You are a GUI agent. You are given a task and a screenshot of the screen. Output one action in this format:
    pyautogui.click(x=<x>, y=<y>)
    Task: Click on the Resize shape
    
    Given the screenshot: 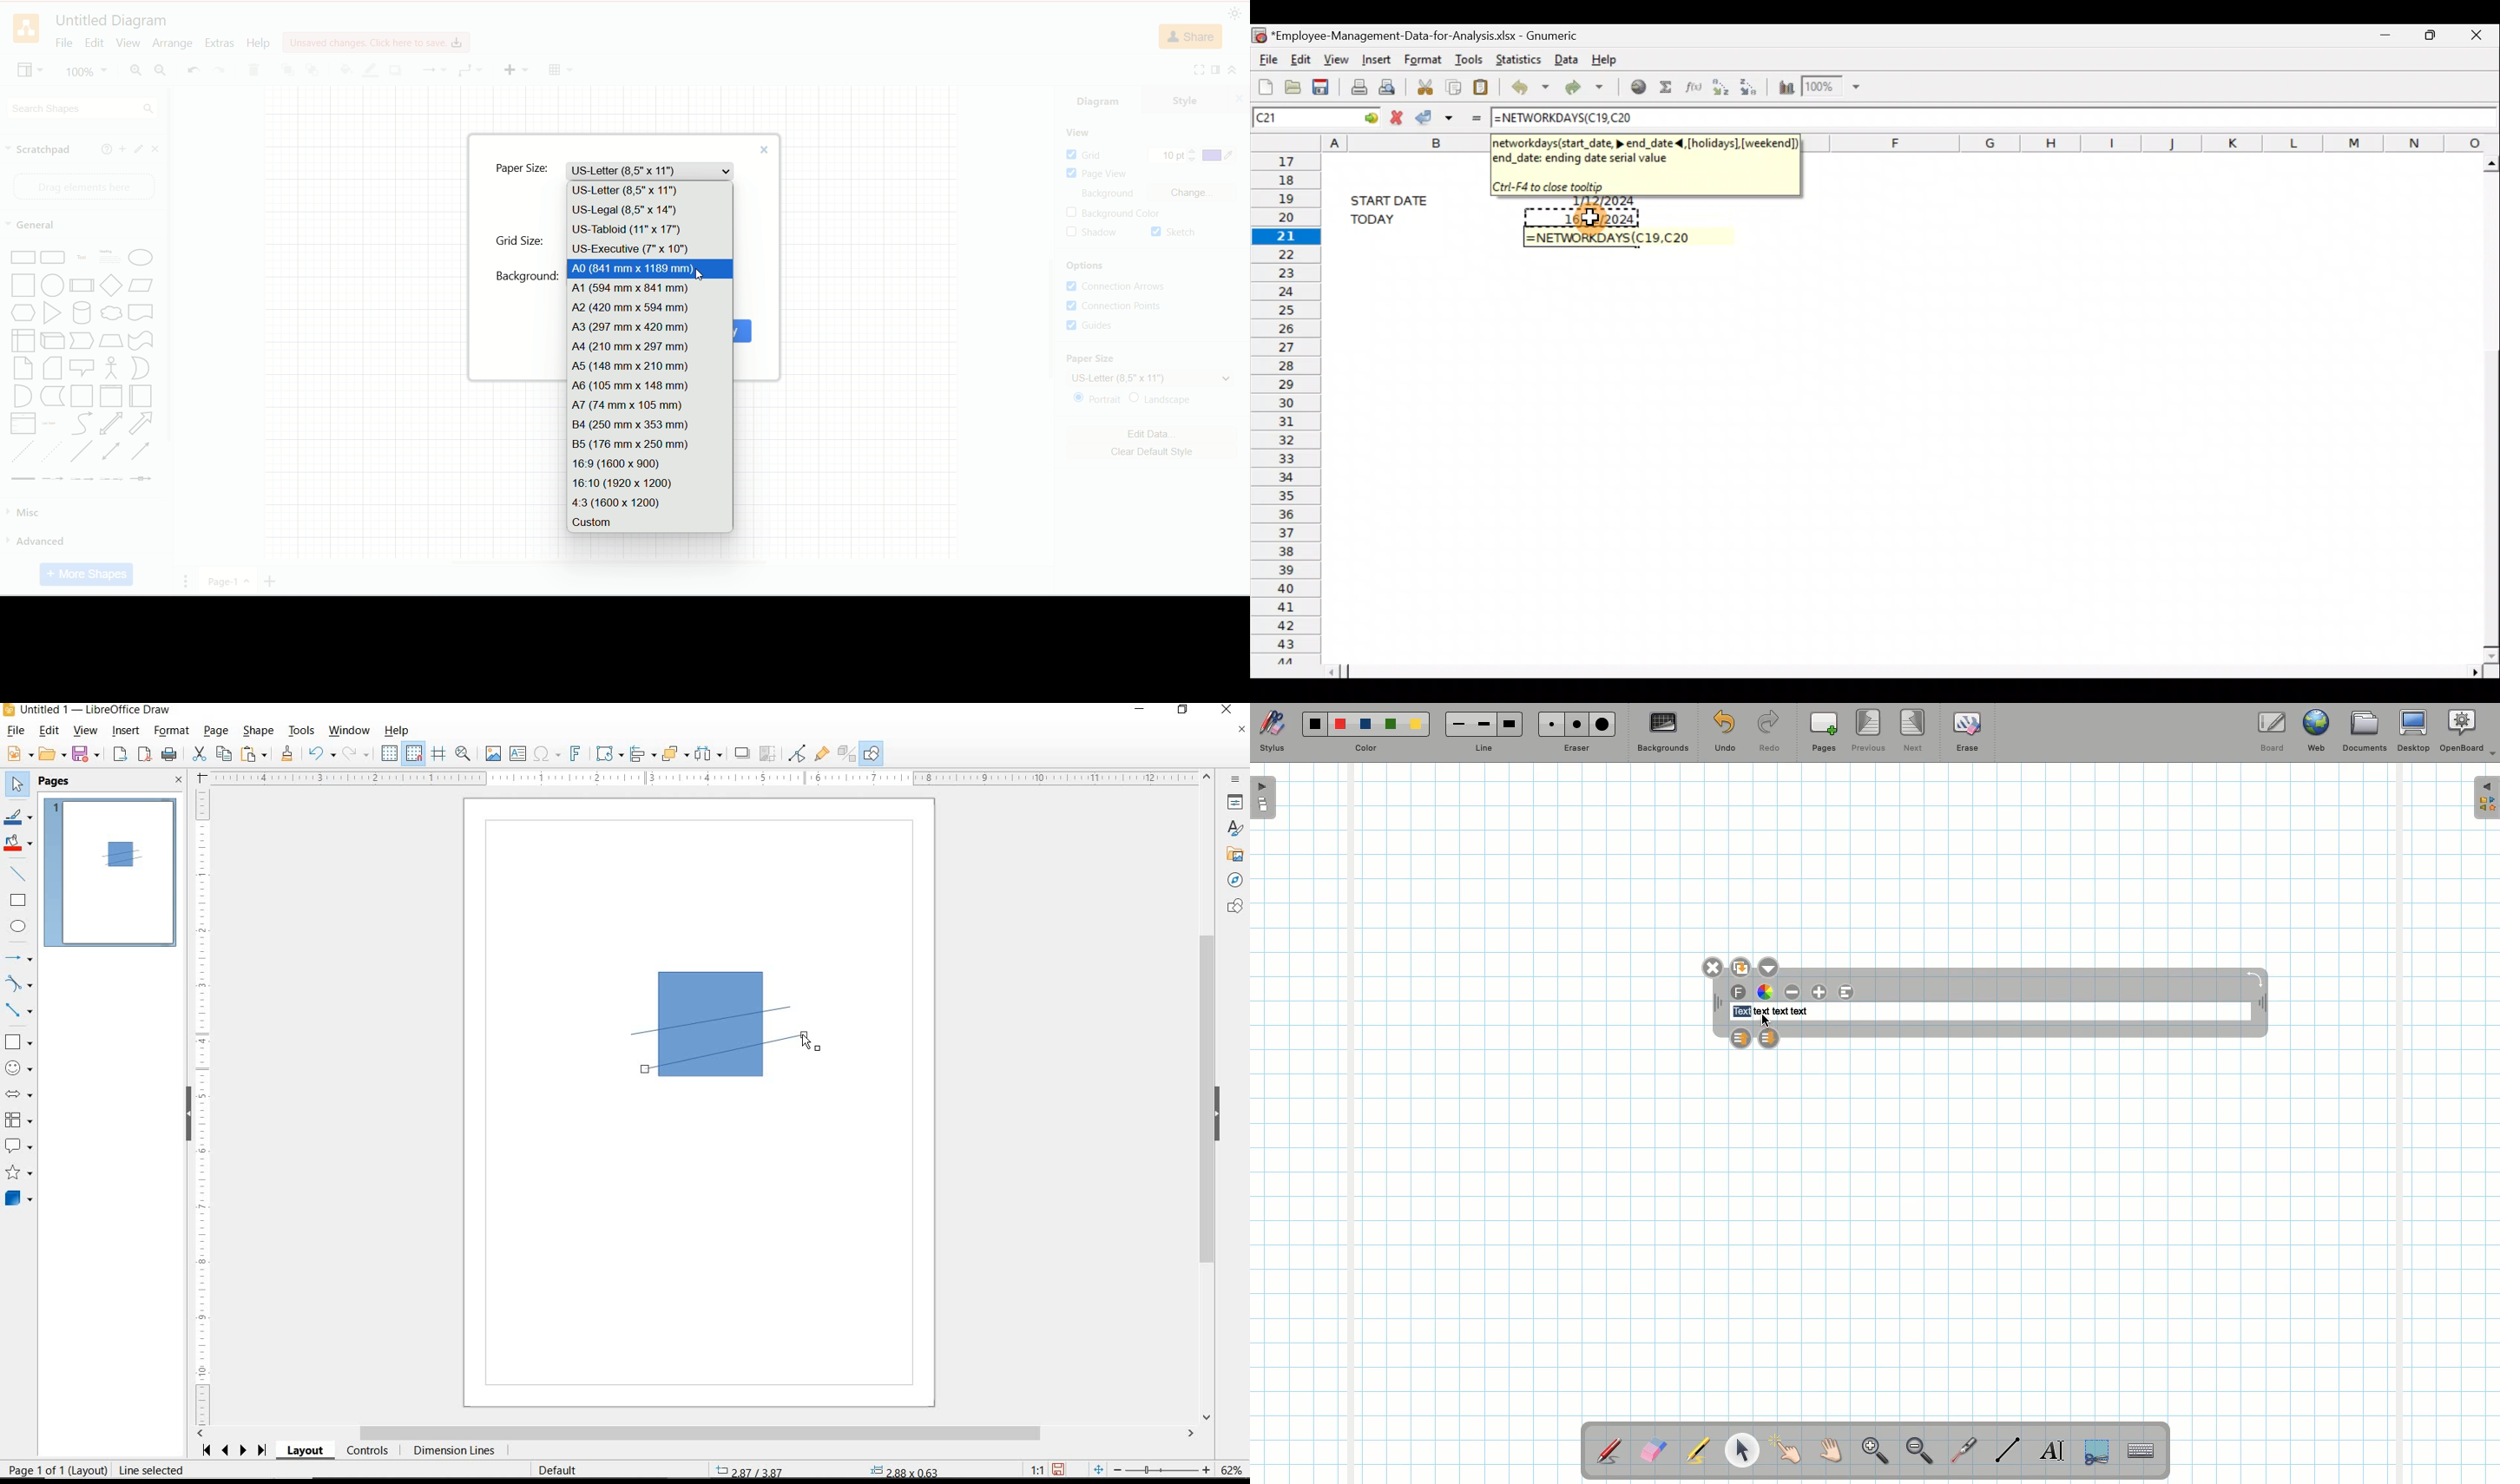 What is the action you would take?
    pyautogui.click(x=229, y=1470)
    